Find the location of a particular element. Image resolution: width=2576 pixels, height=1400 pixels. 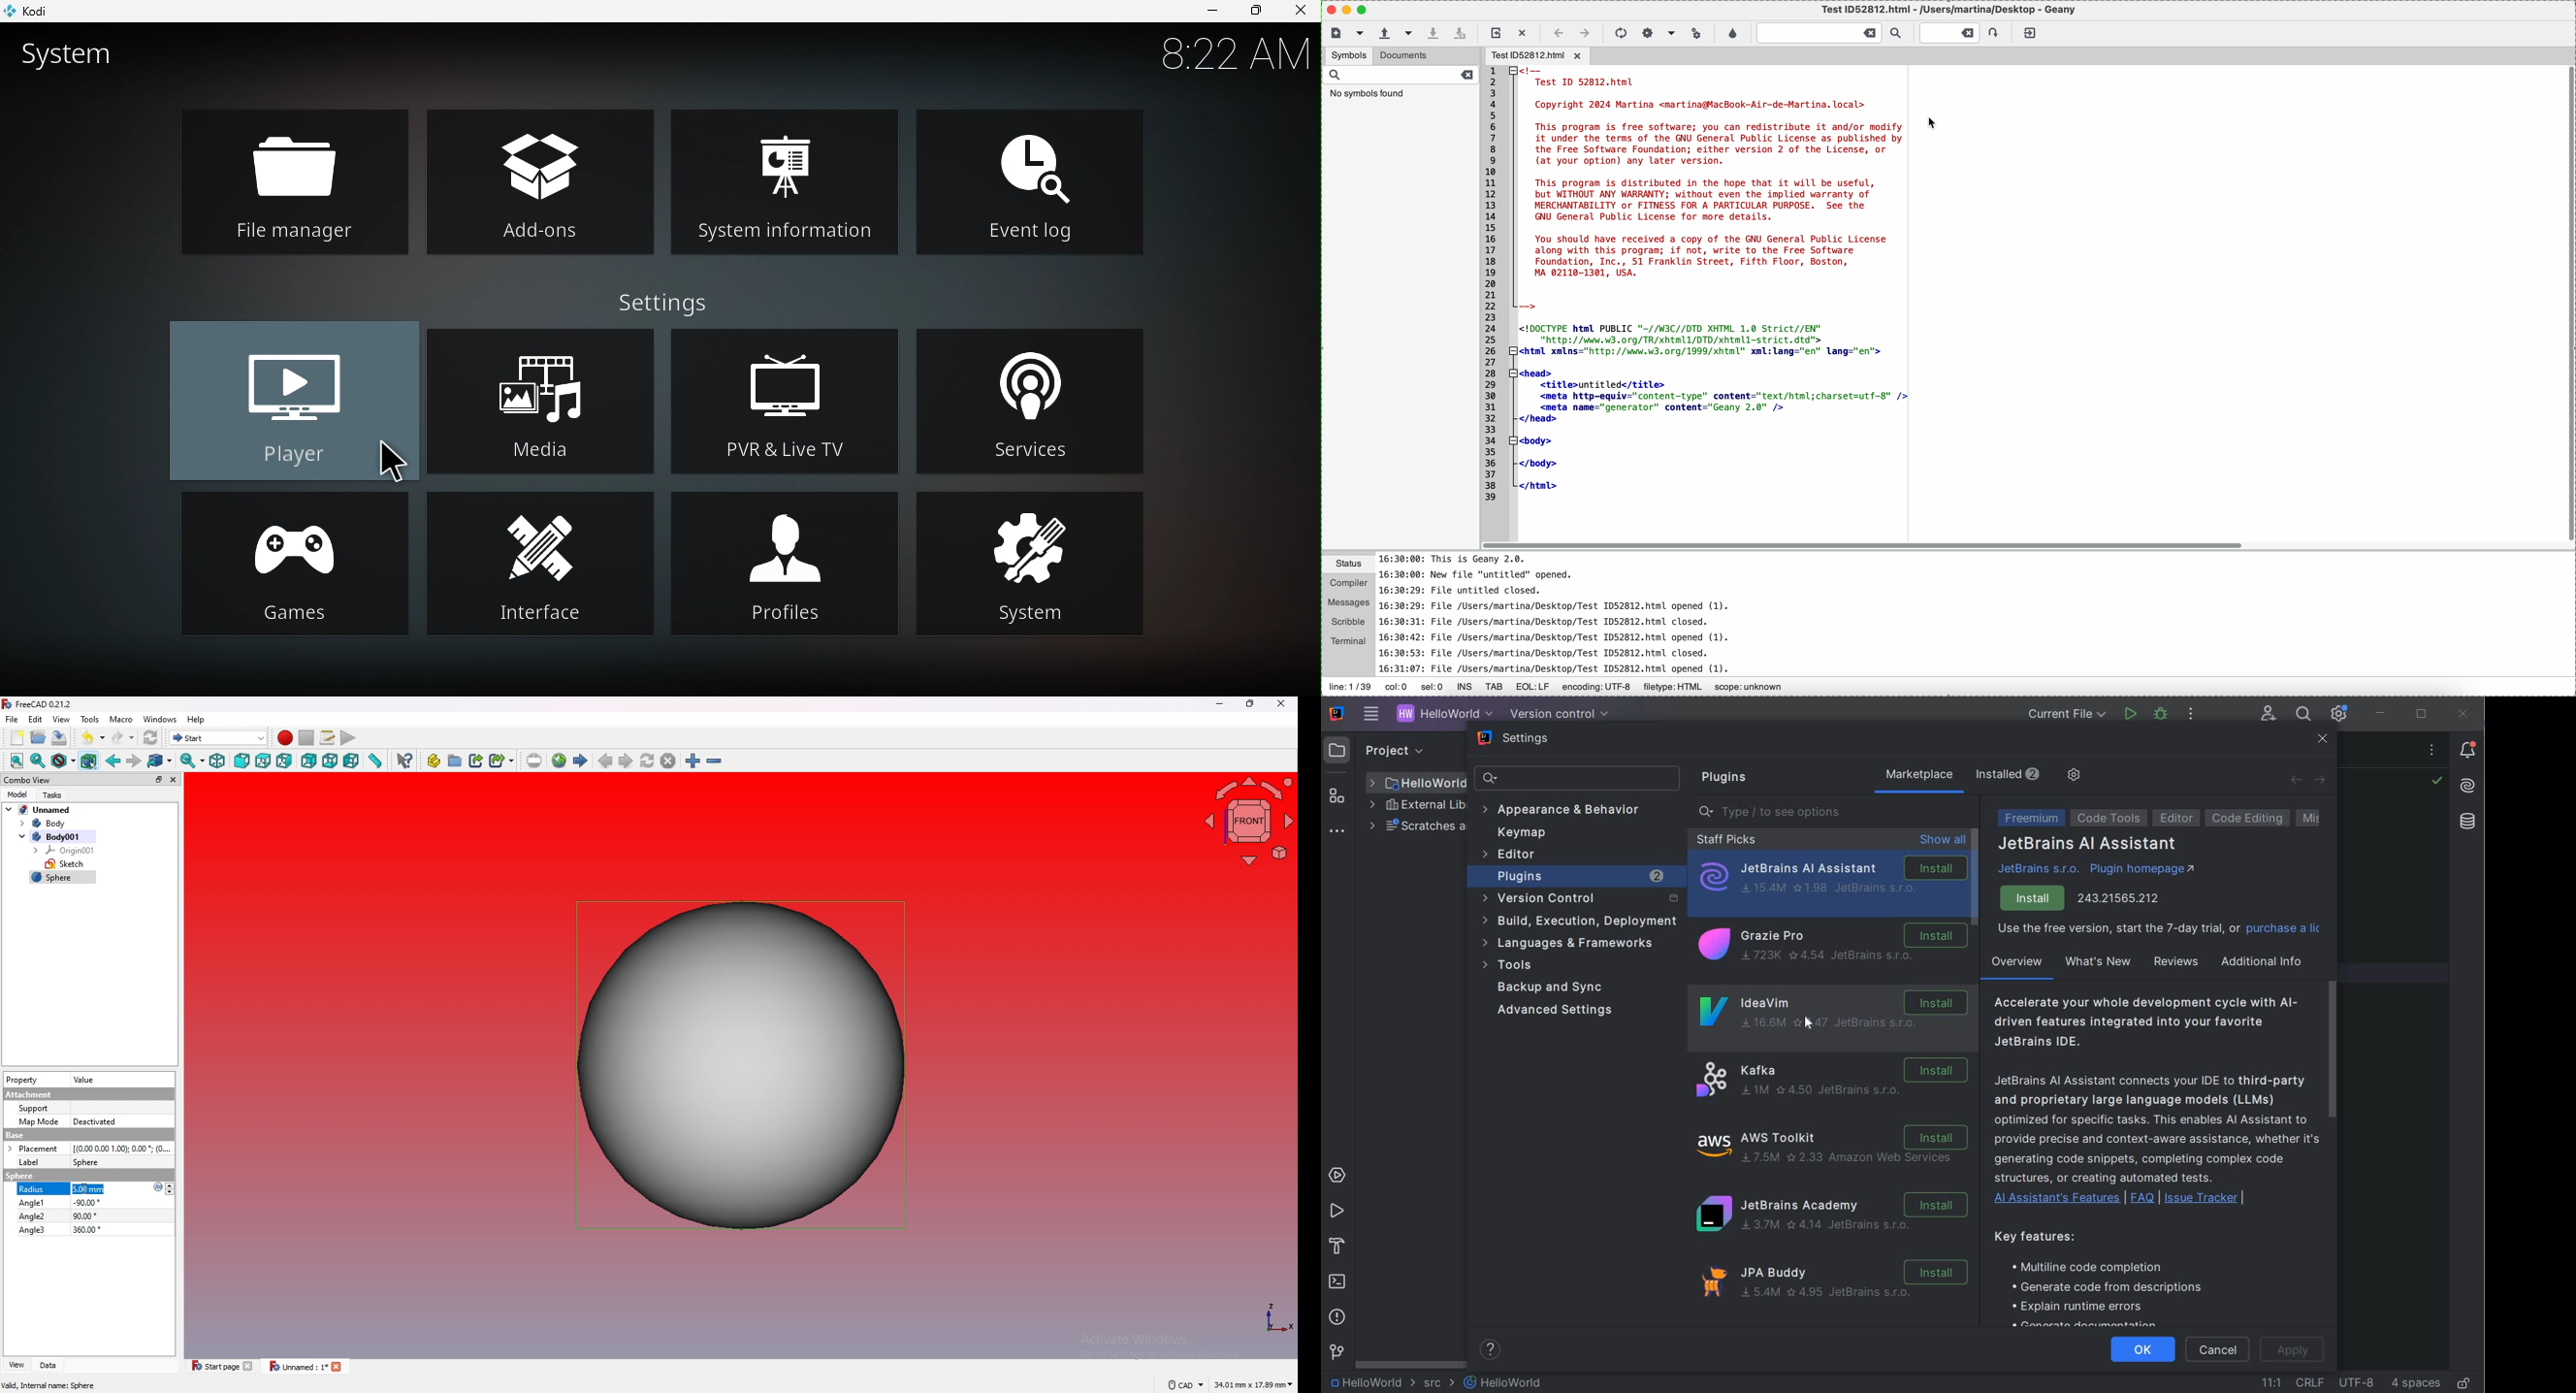

8:22 AM is located at coordinates (1233, 61).